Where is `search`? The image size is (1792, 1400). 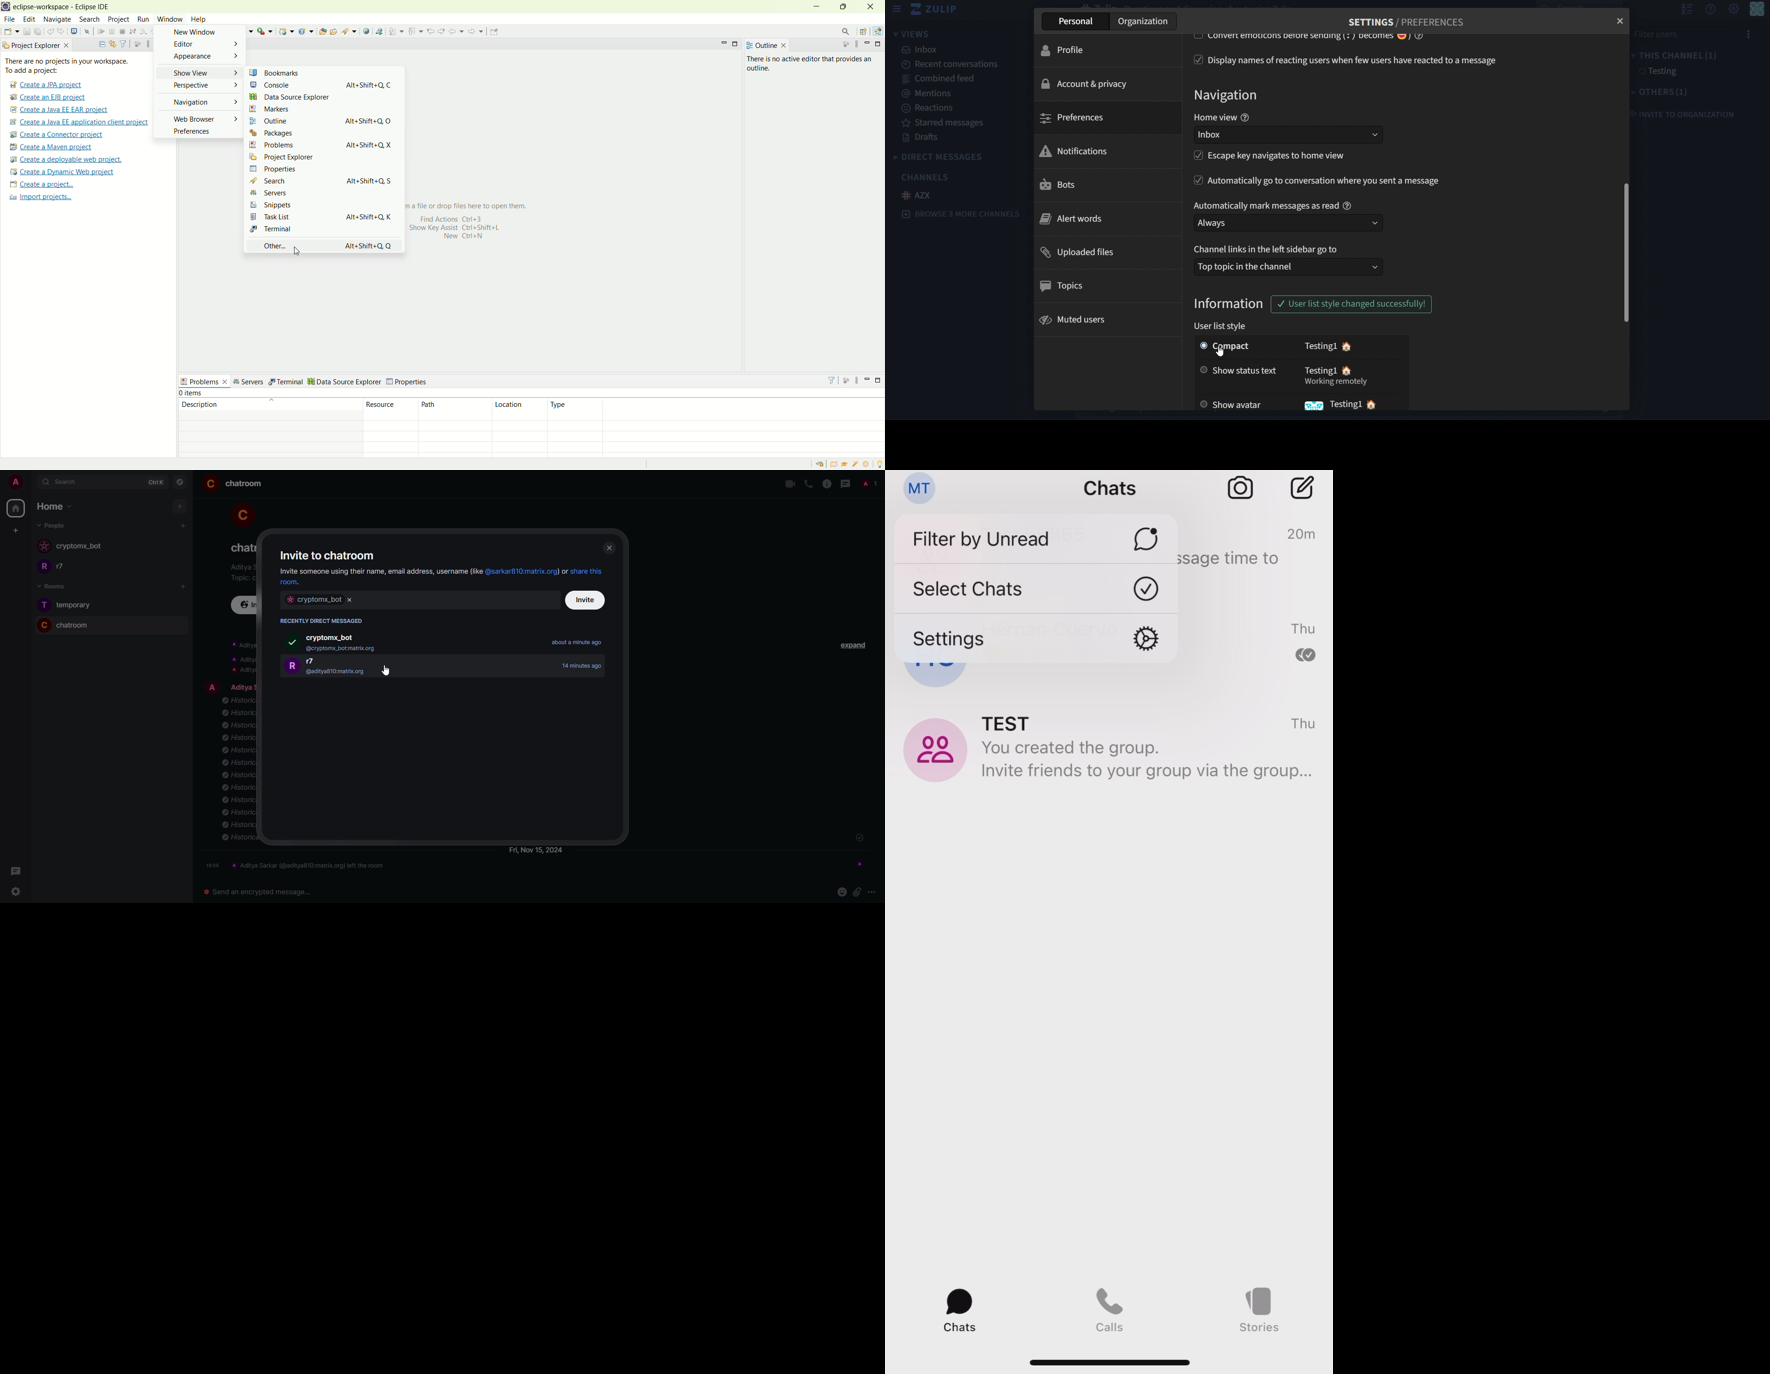 search is located at coordinates (90, 19).